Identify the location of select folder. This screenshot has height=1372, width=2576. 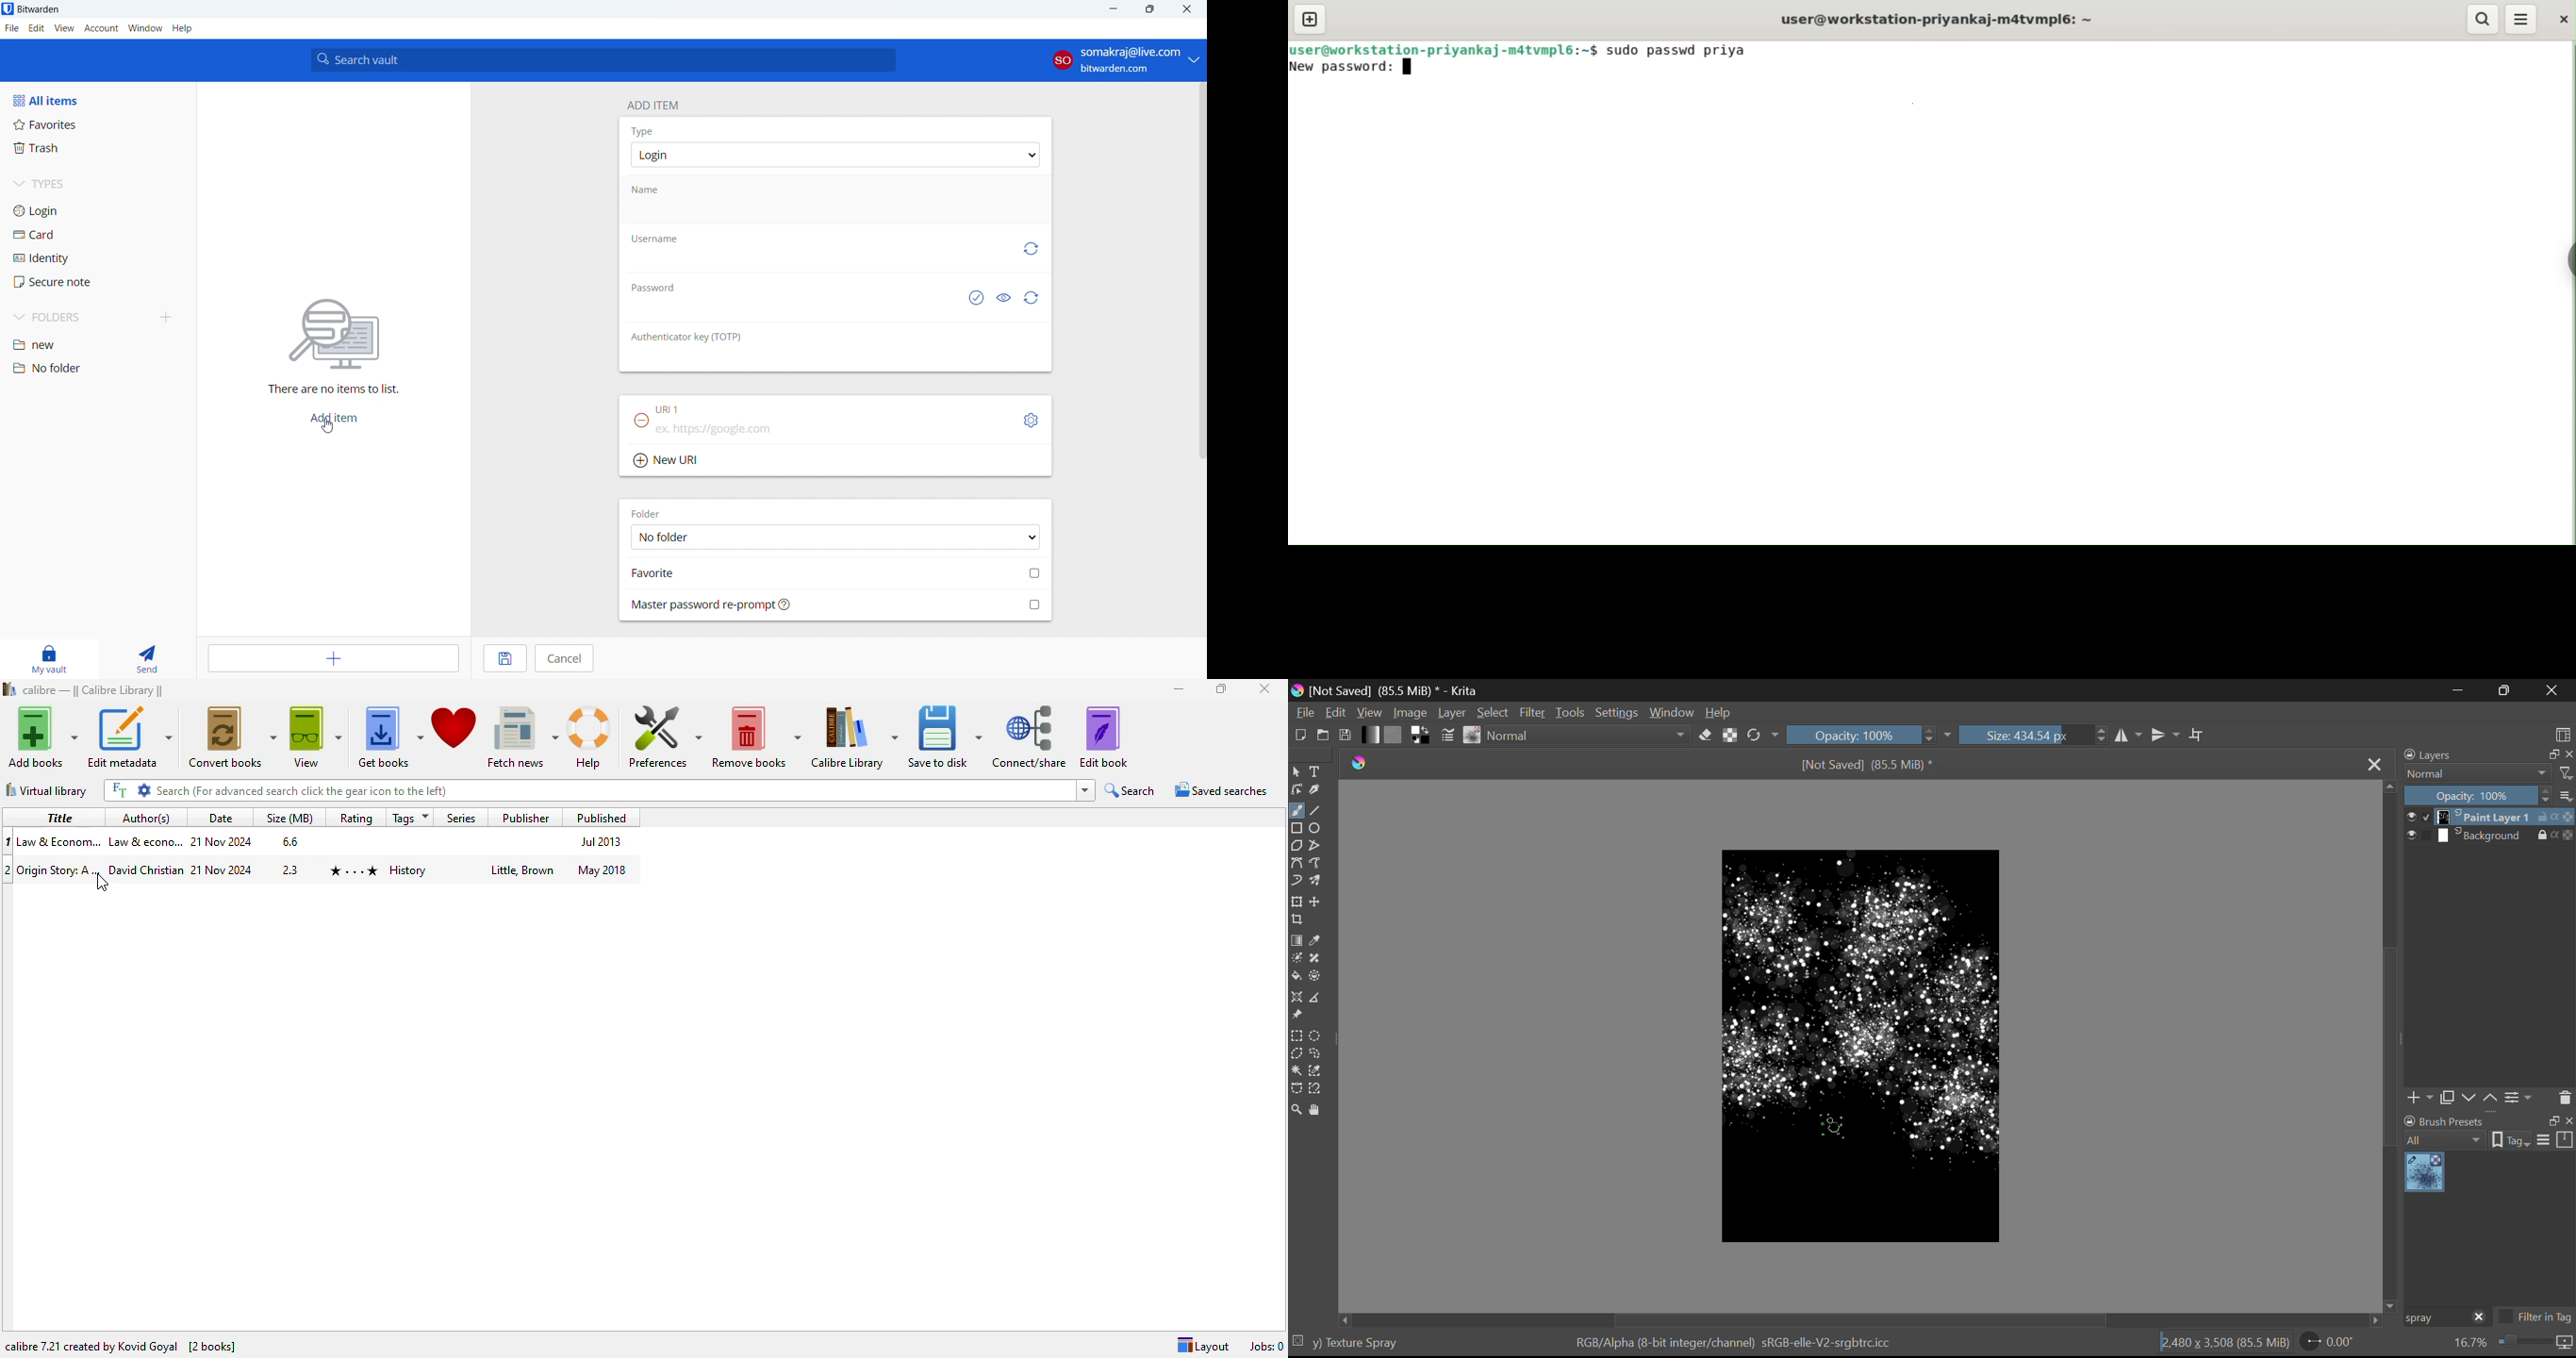
(835, 536).